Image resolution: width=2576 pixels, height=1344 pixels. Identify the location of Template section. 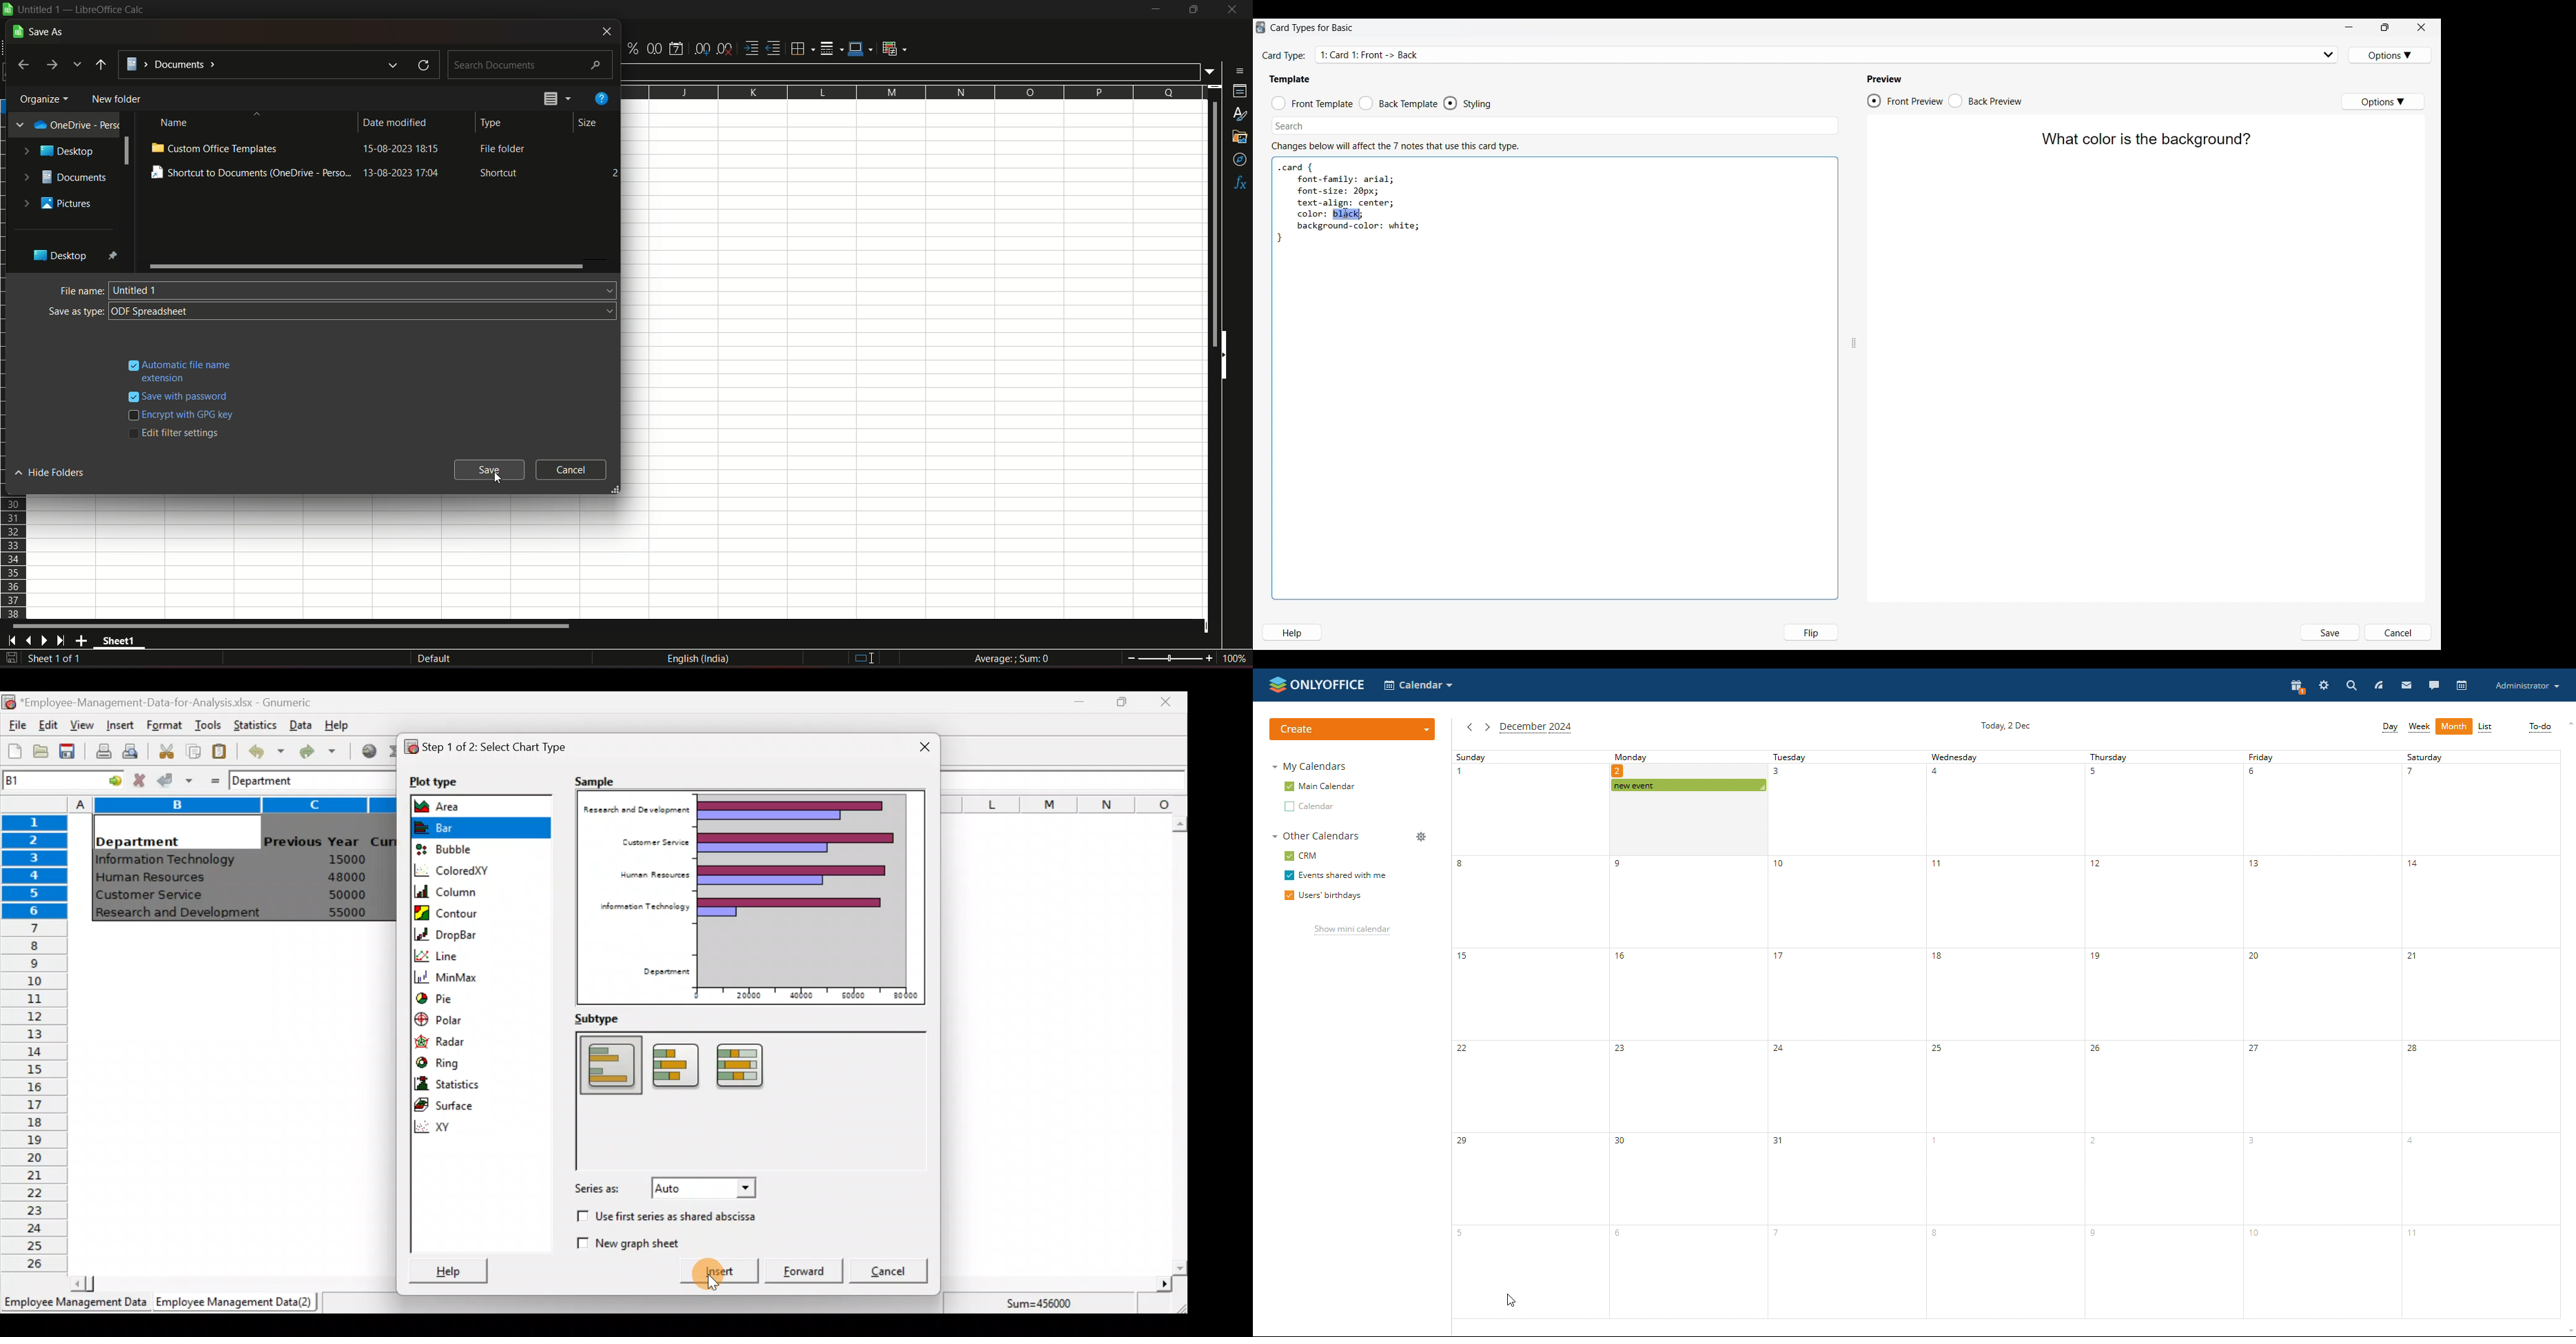
(1289, 79).